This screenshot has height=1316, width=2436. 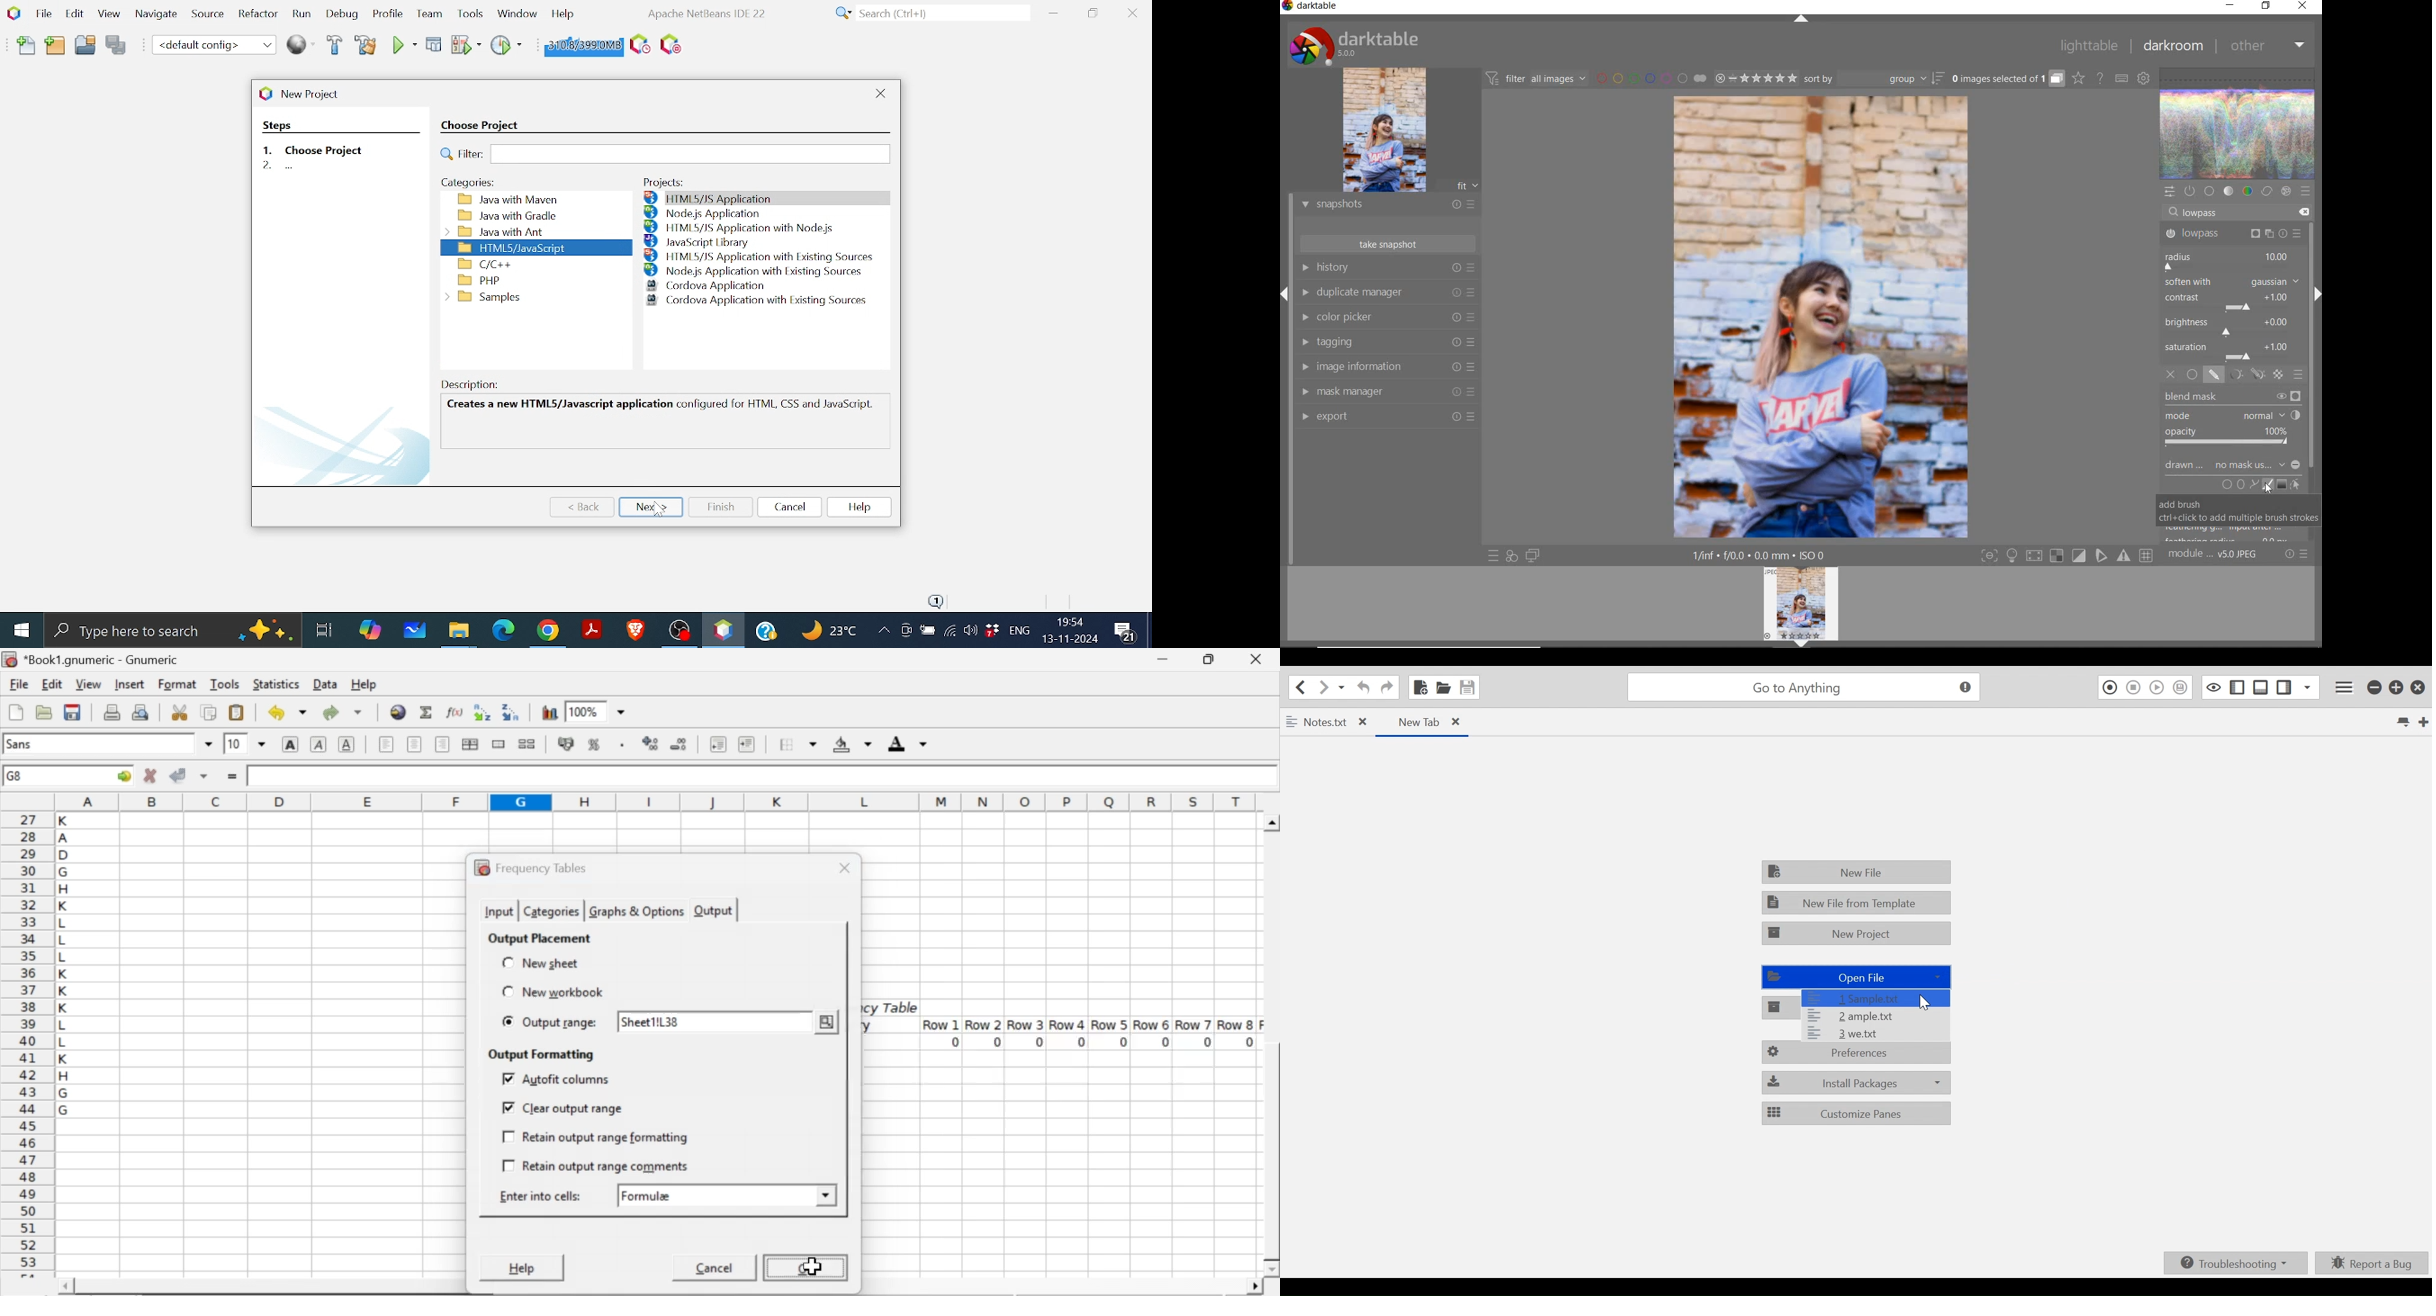 What do you see at coordinates (1495, 555) in the screenshot?
I see `quick access to presets` at bounding box center [1495, 555].